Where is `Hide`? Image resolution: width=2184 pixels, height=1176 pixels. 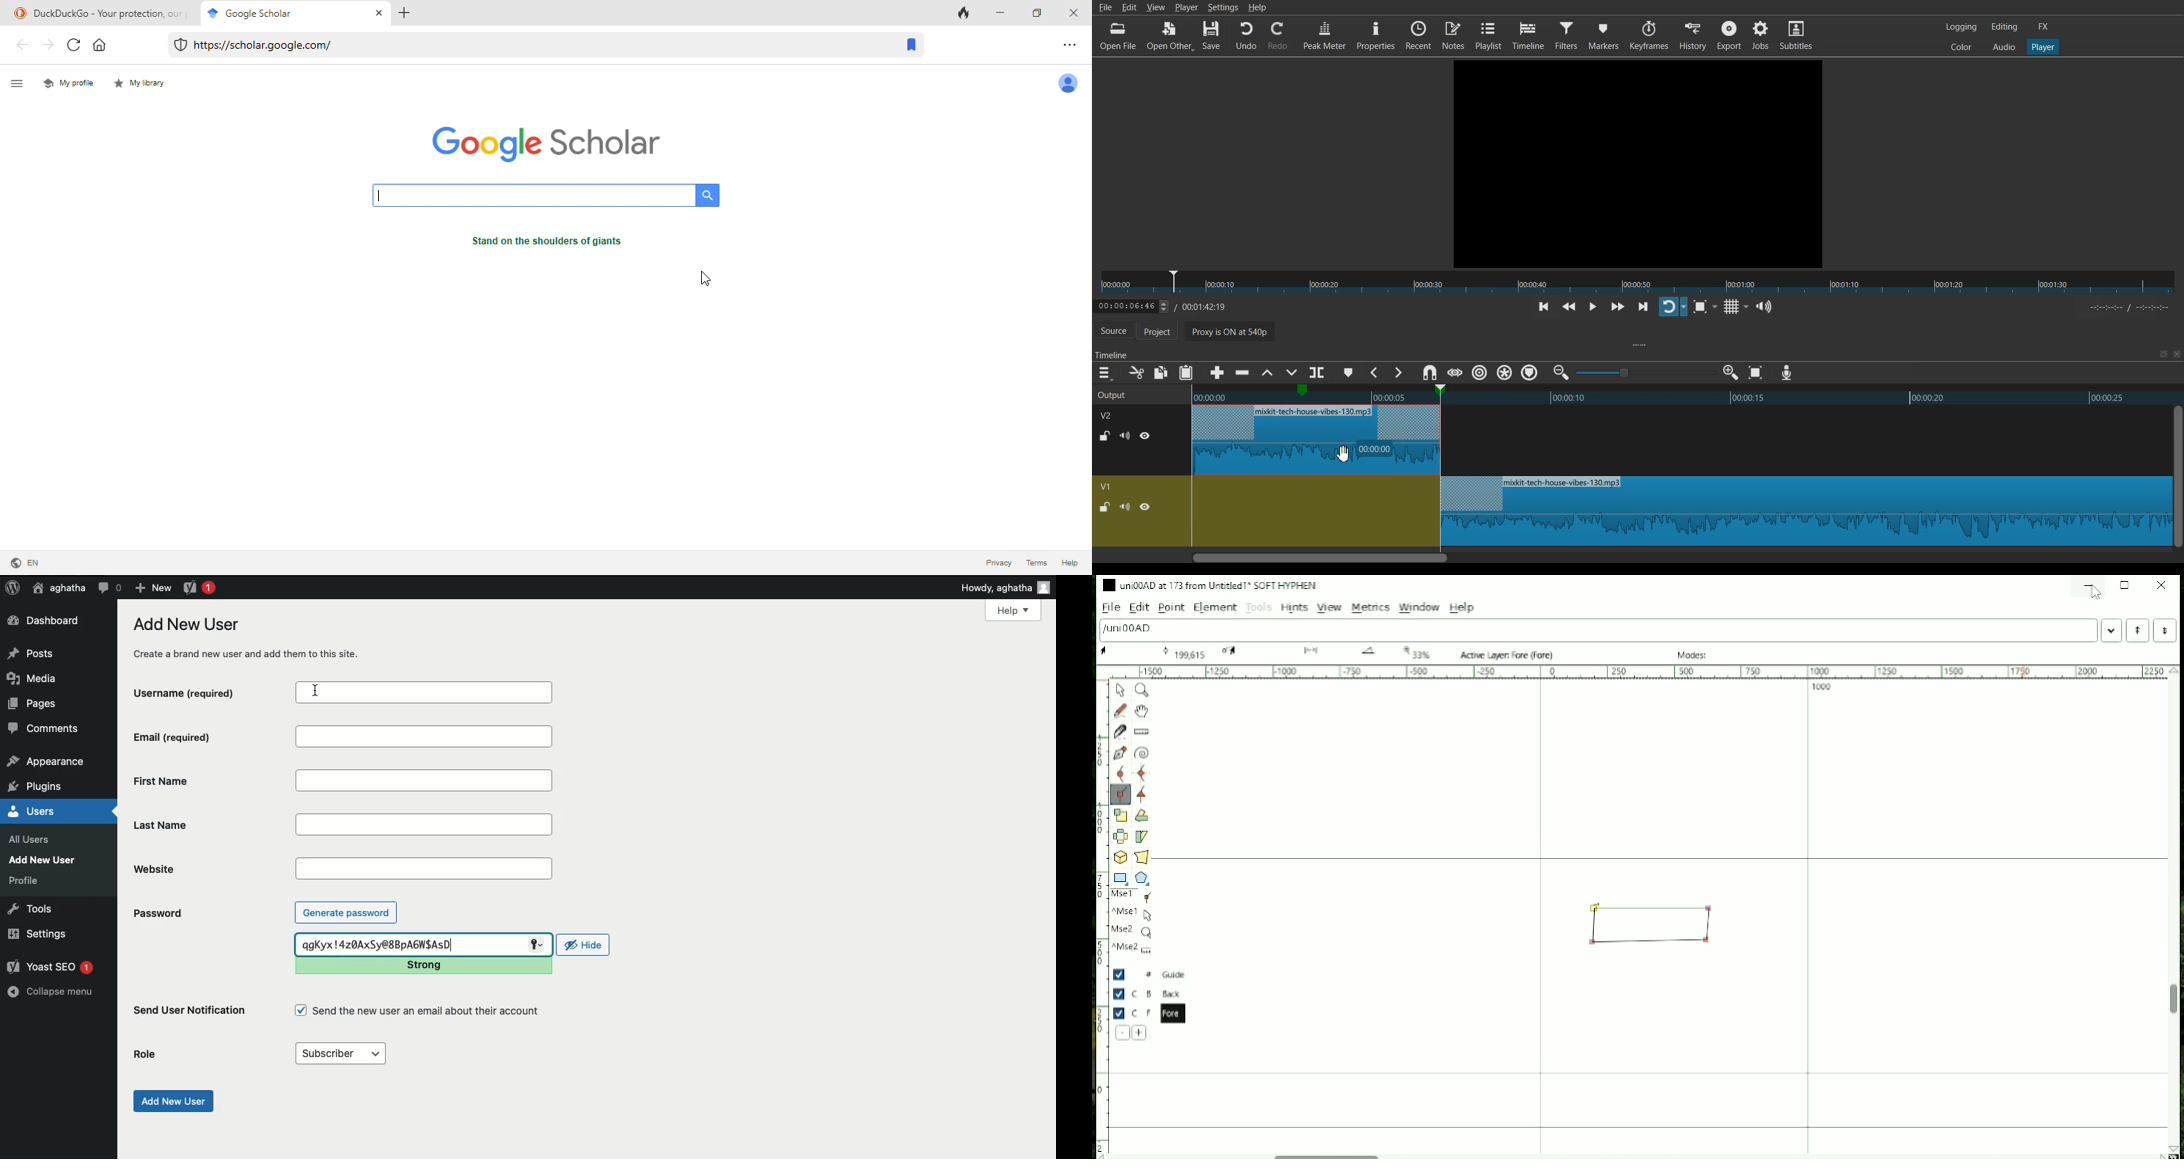 Hide is located at coordinates (584, 945).